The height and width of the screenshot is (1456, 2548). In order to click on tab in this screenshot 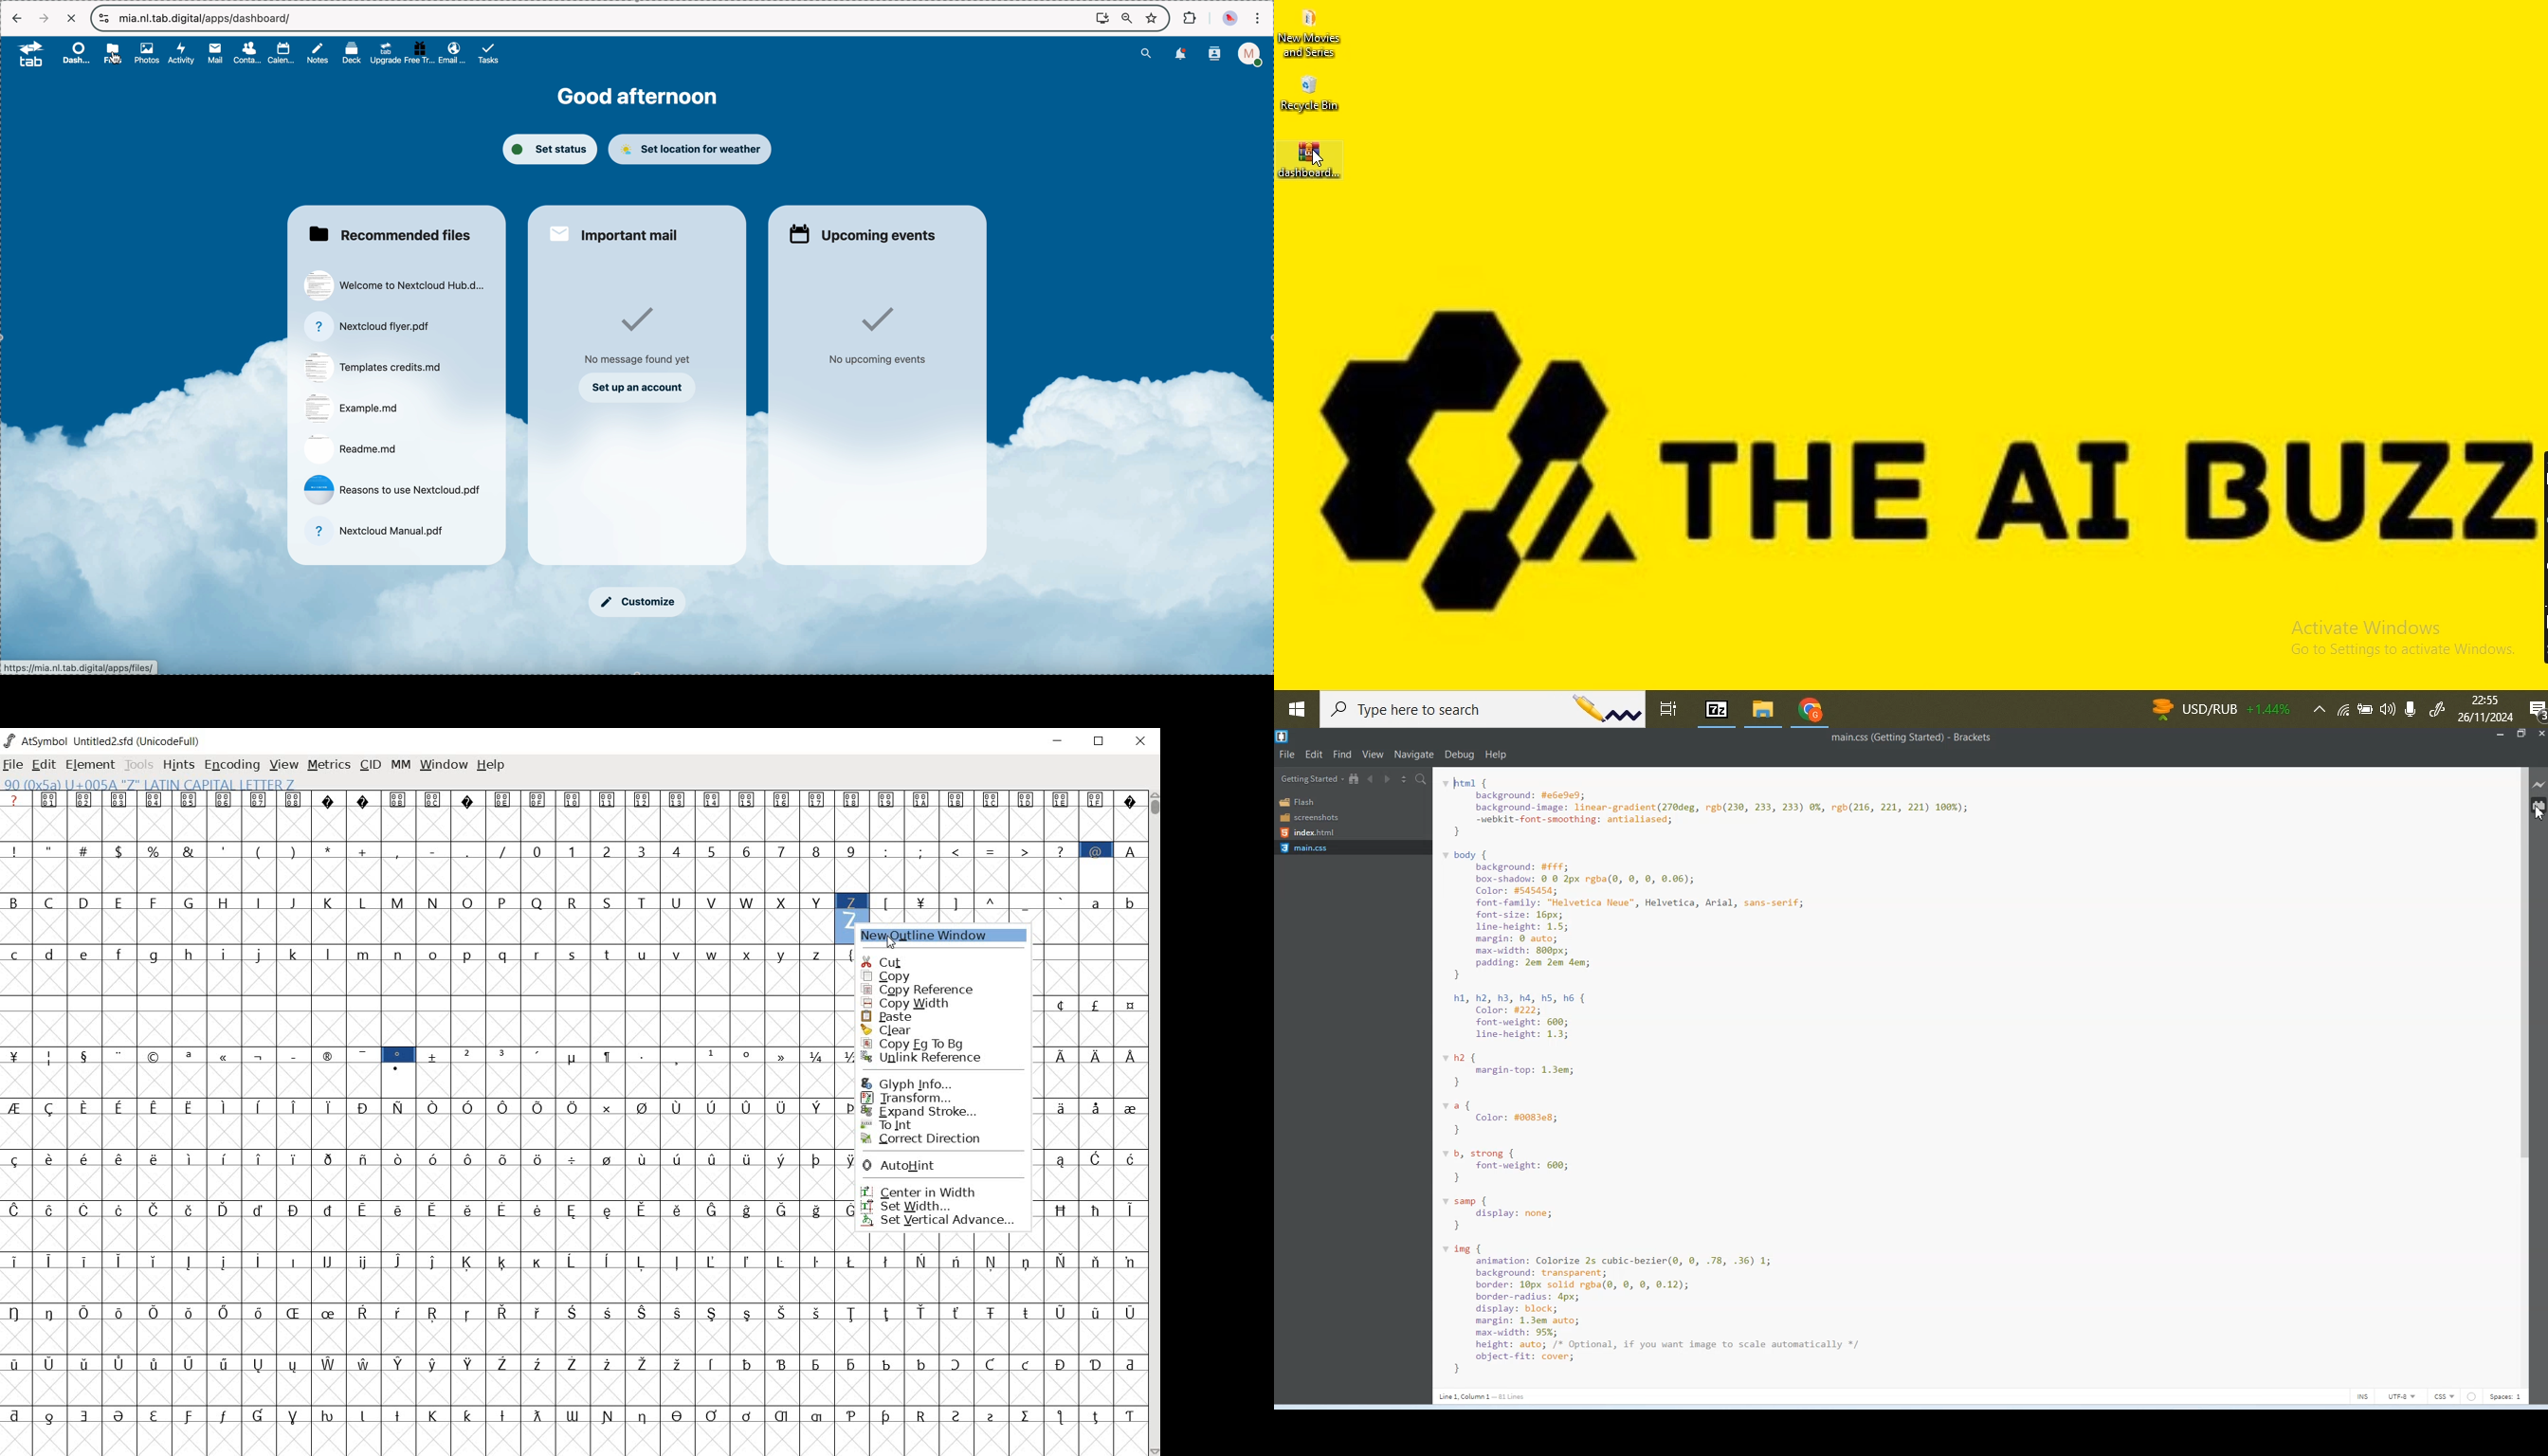, I will do `click(26, 54)`.